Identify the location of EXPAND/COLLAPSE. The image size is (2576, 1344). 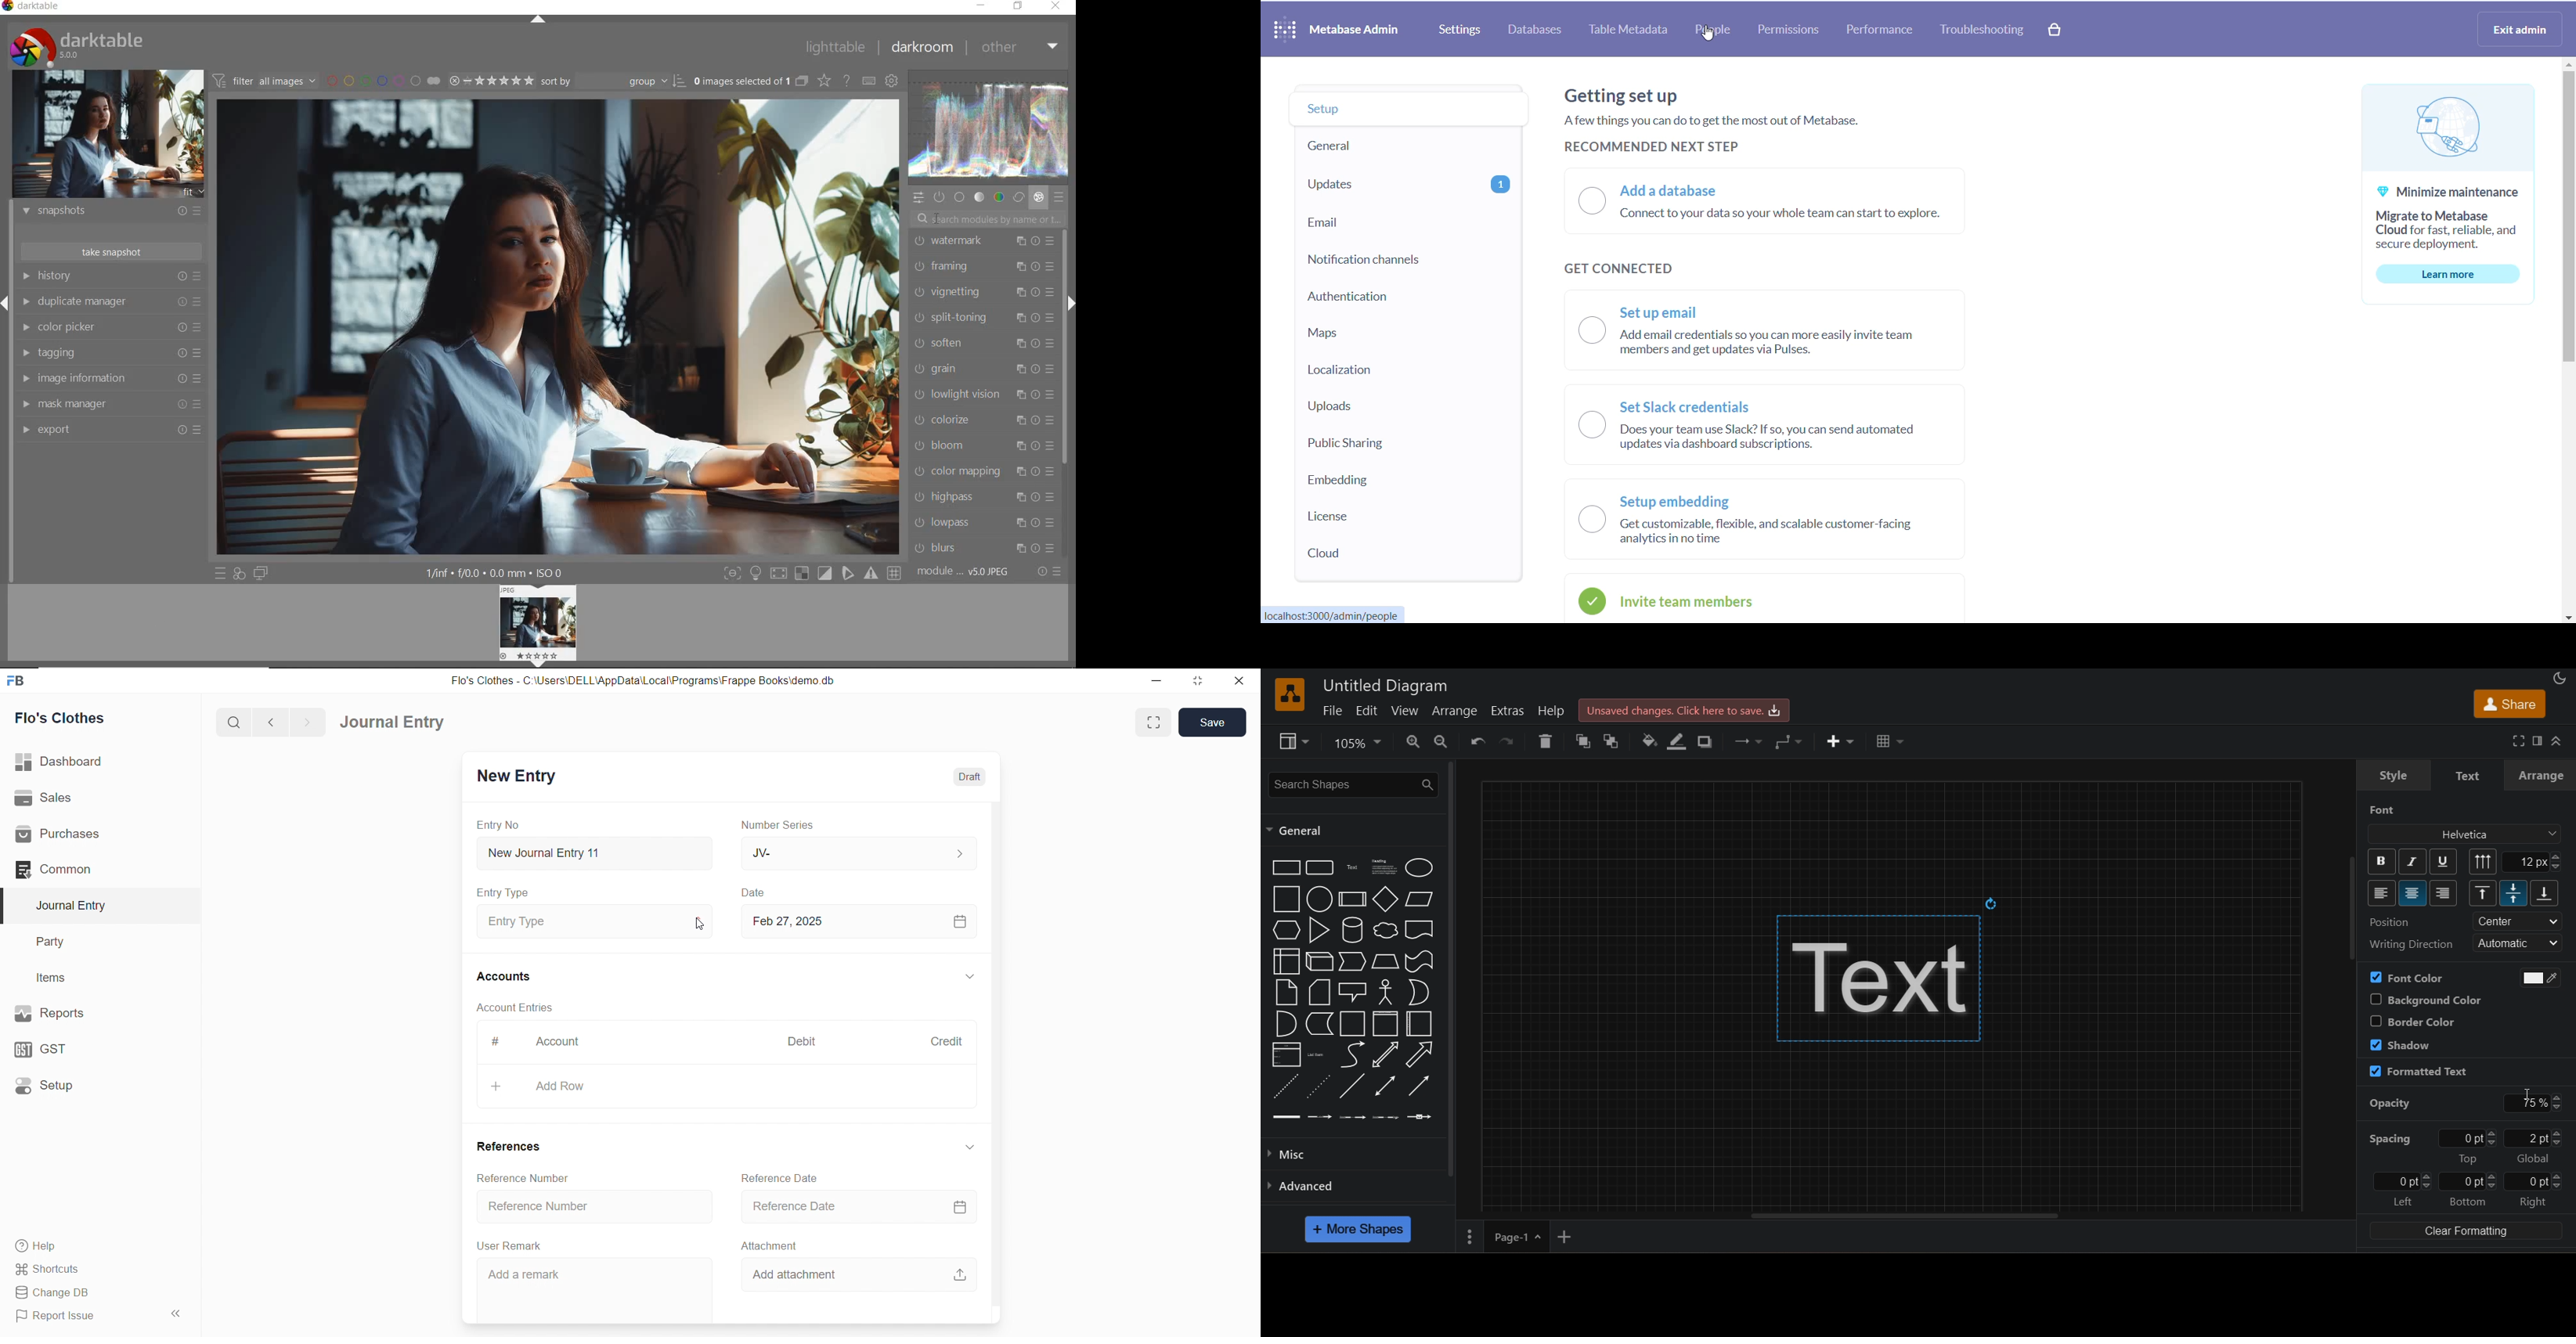
(969, 976).